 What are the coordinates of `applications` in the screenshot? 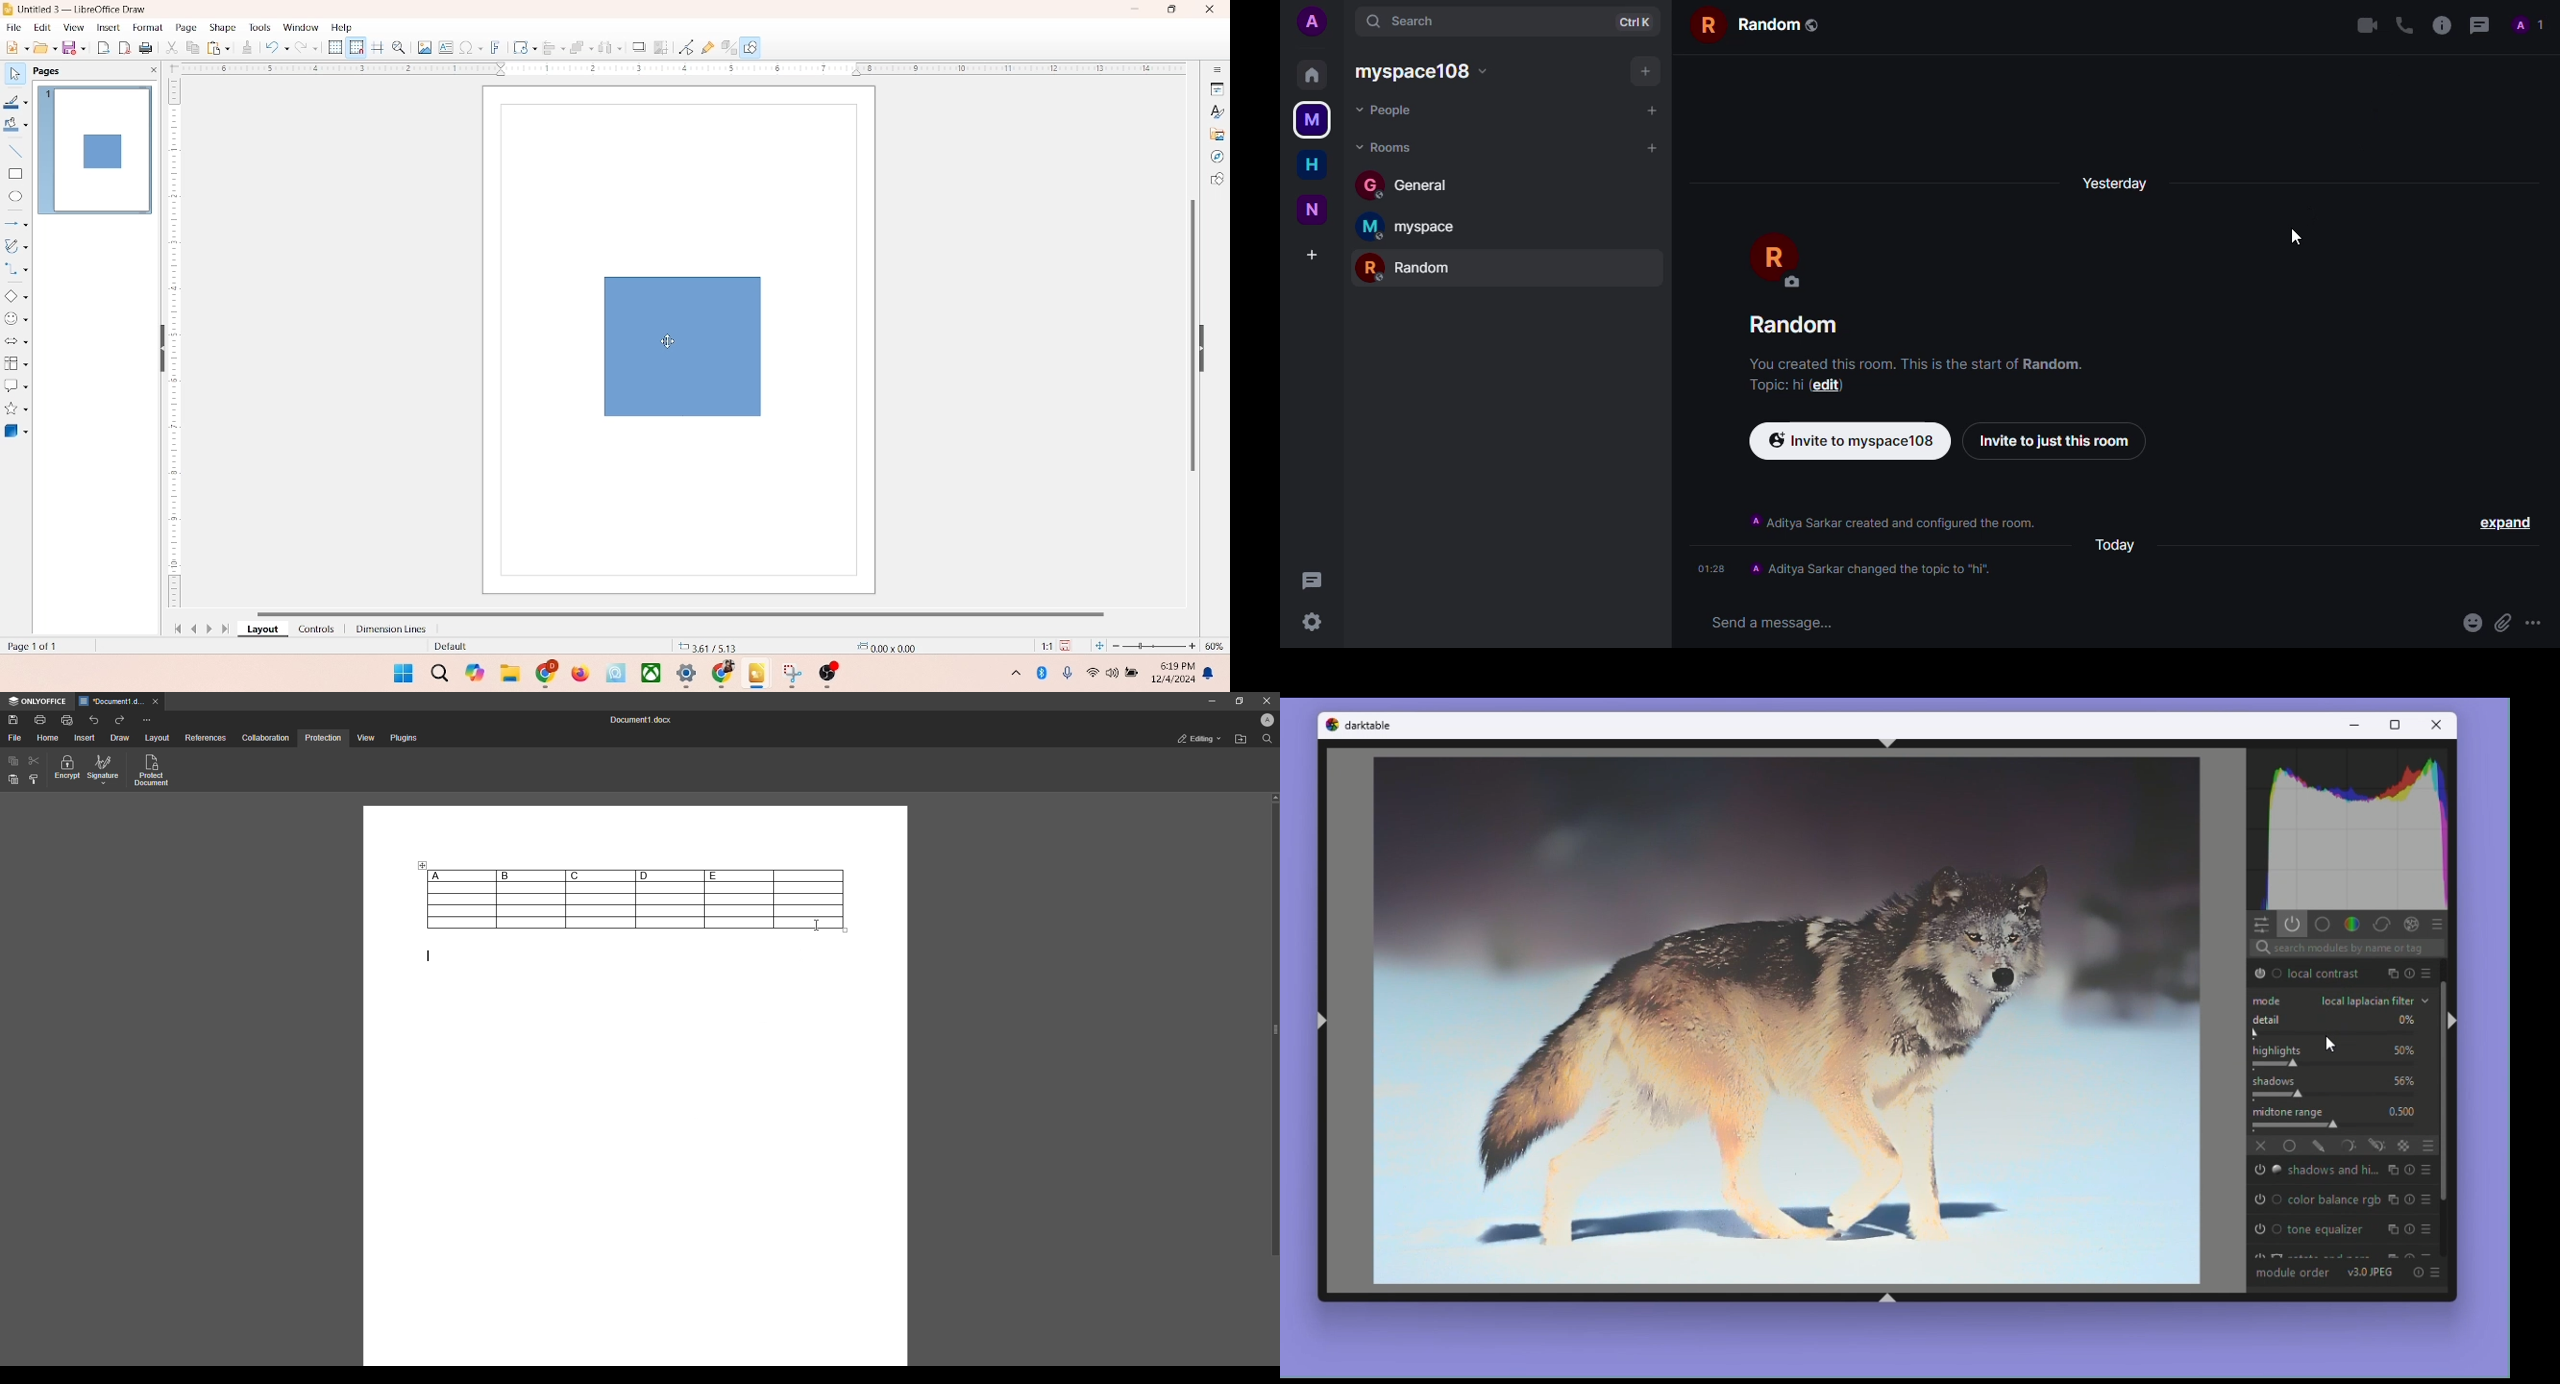 It's located at (693, 675).